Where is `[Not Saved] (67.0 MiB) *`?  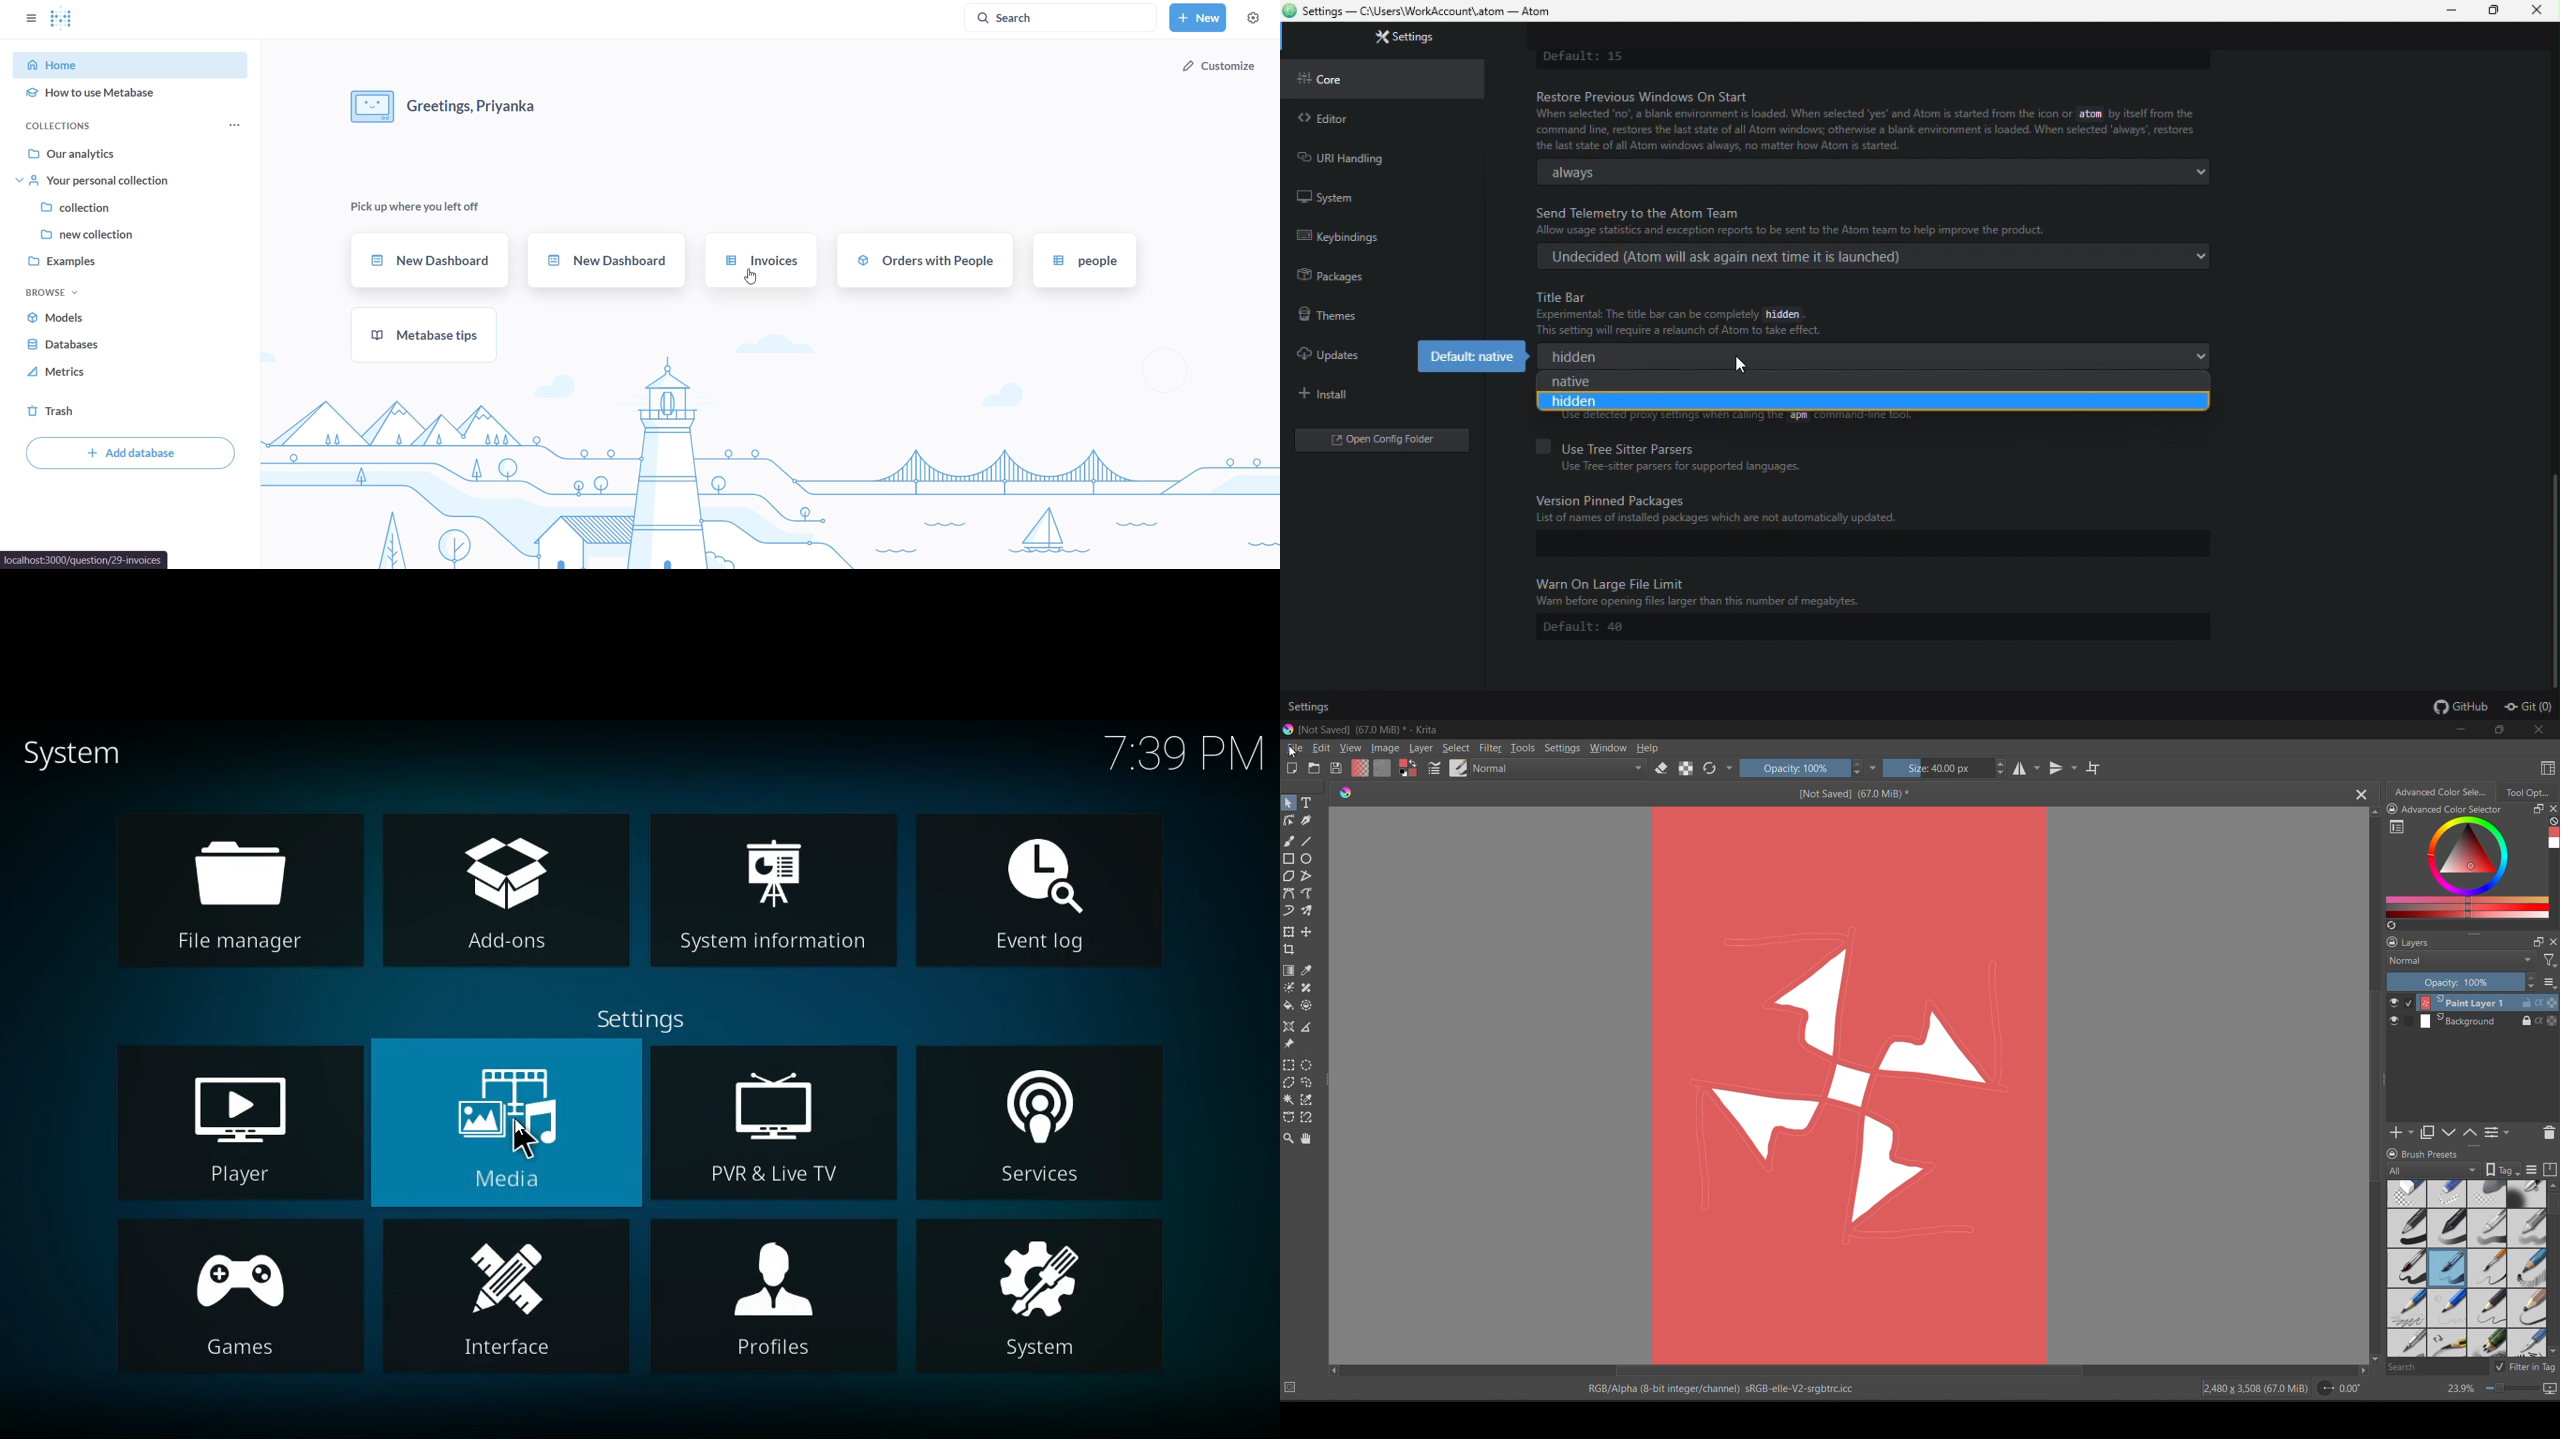
[Not Saved] (67.0 MiB) * is located at coordinates (1851, 795).